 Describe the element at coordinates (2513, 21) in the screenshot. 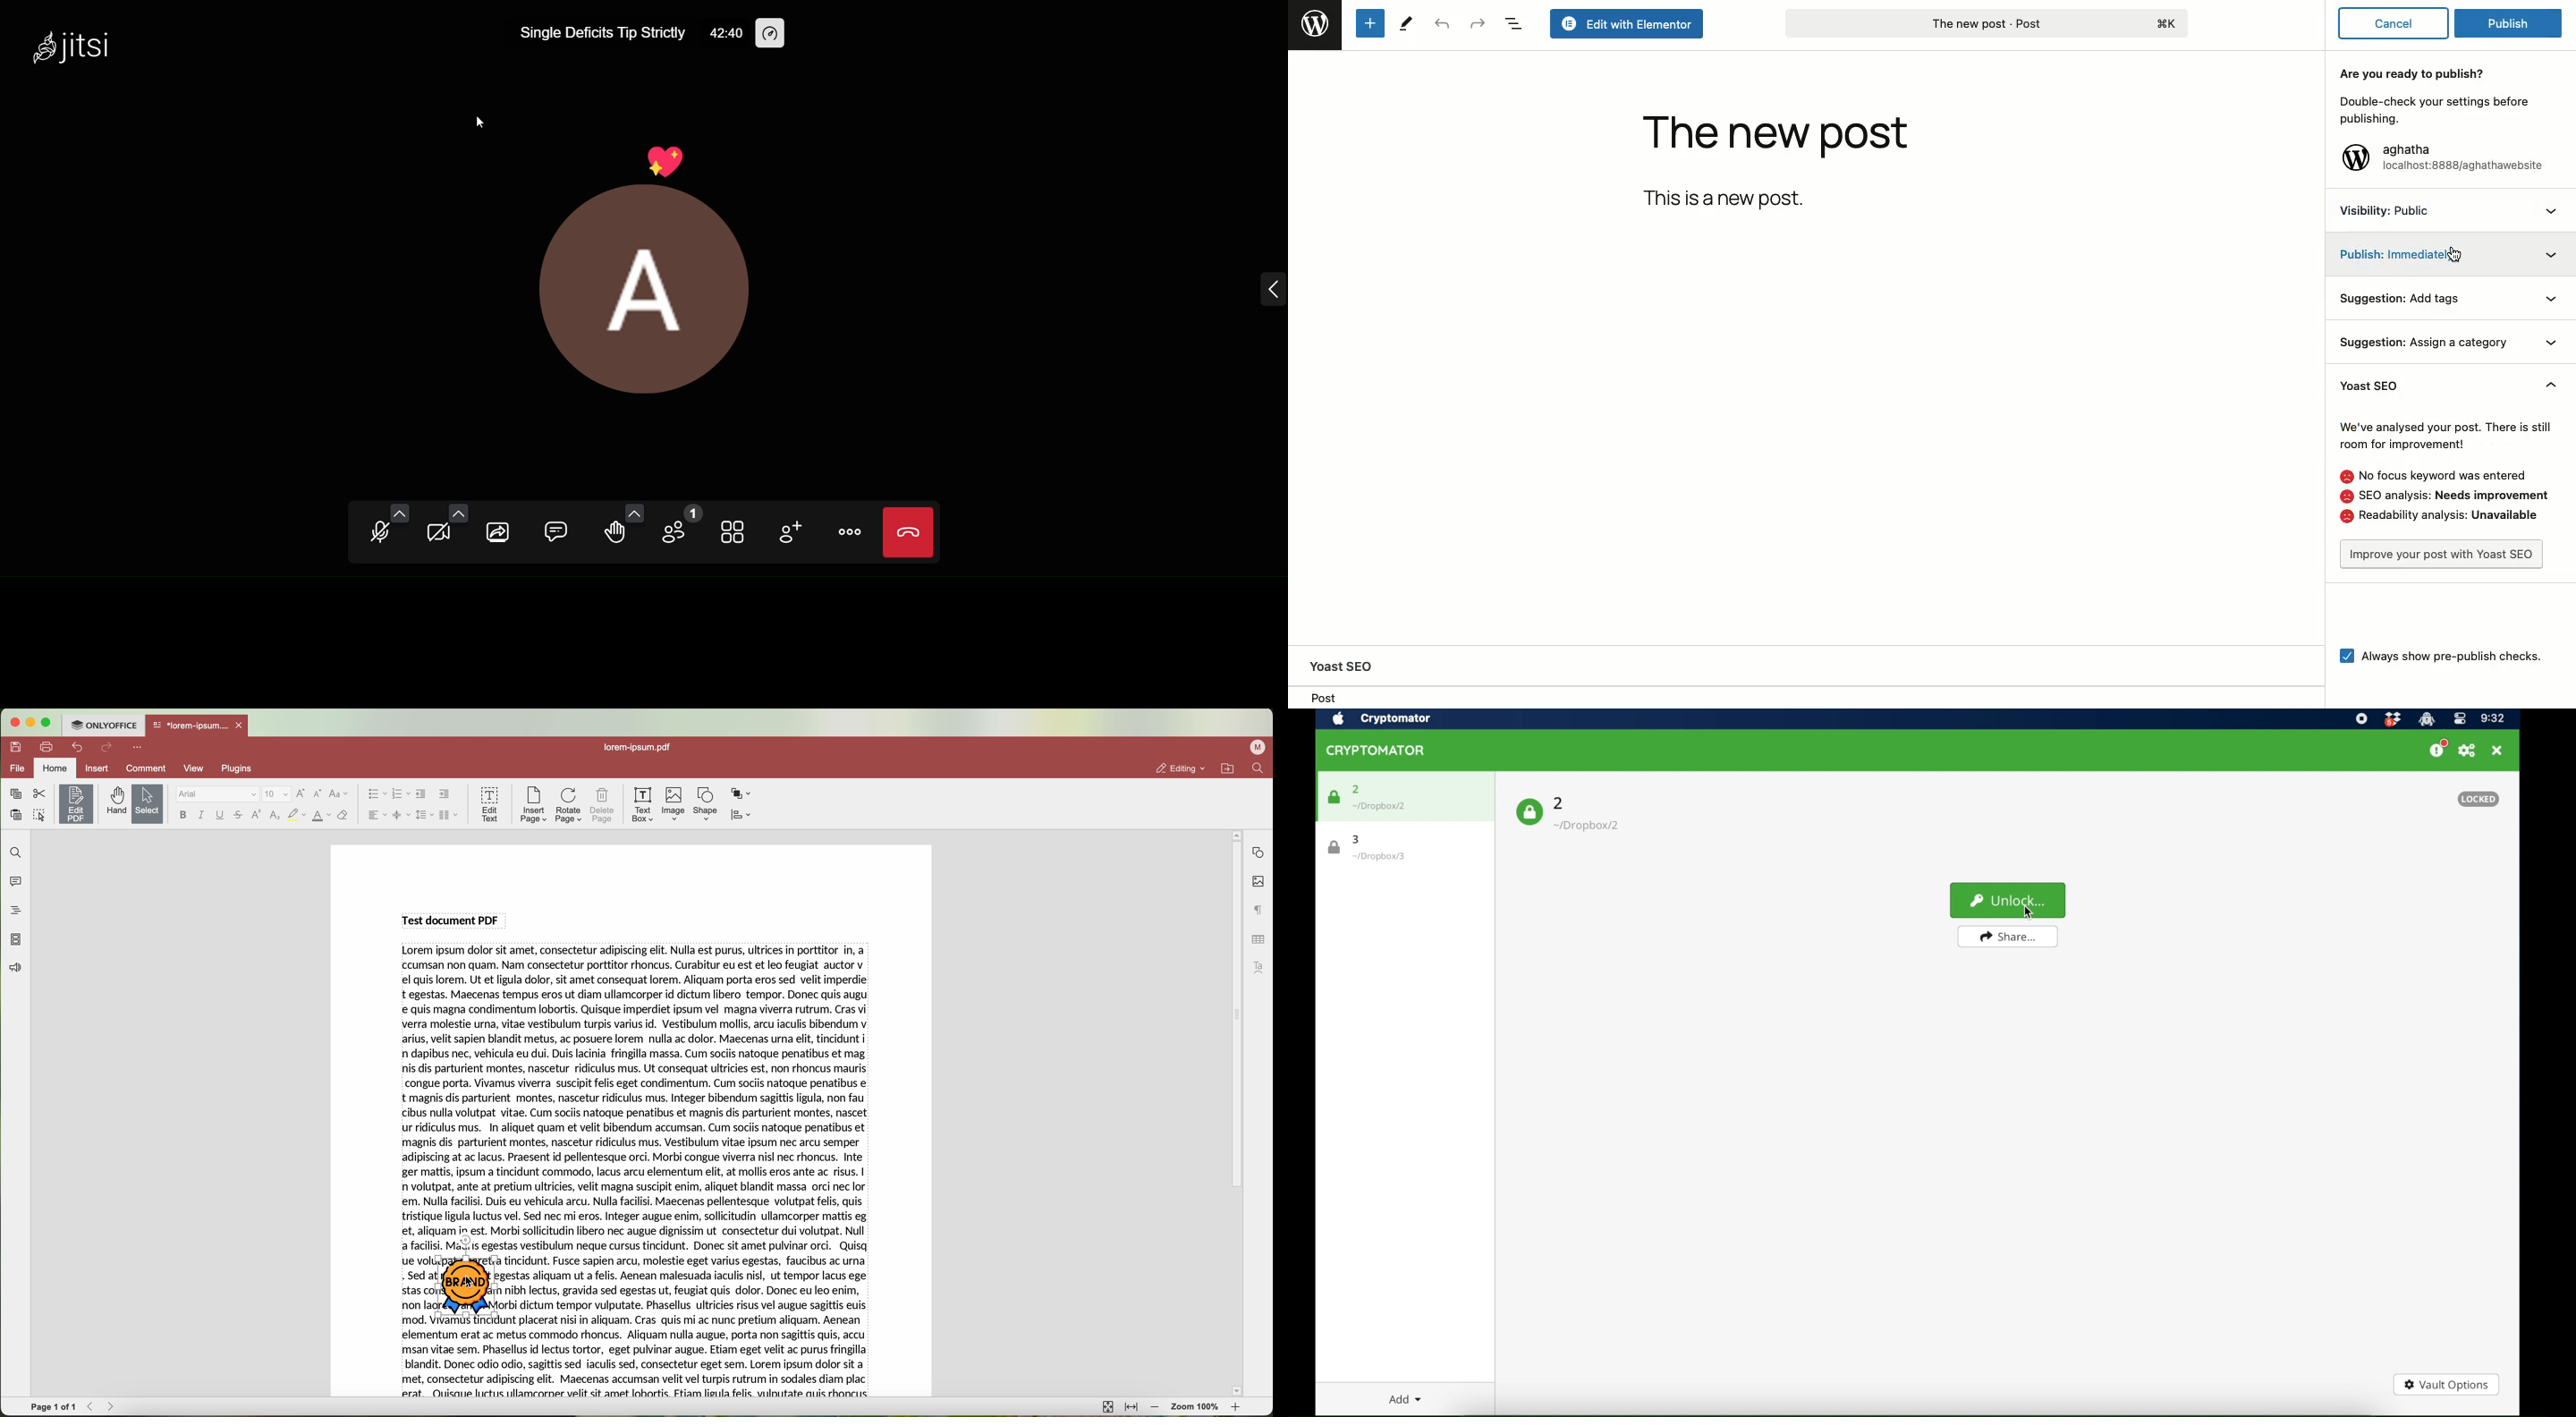

I see `Publish` at that location.